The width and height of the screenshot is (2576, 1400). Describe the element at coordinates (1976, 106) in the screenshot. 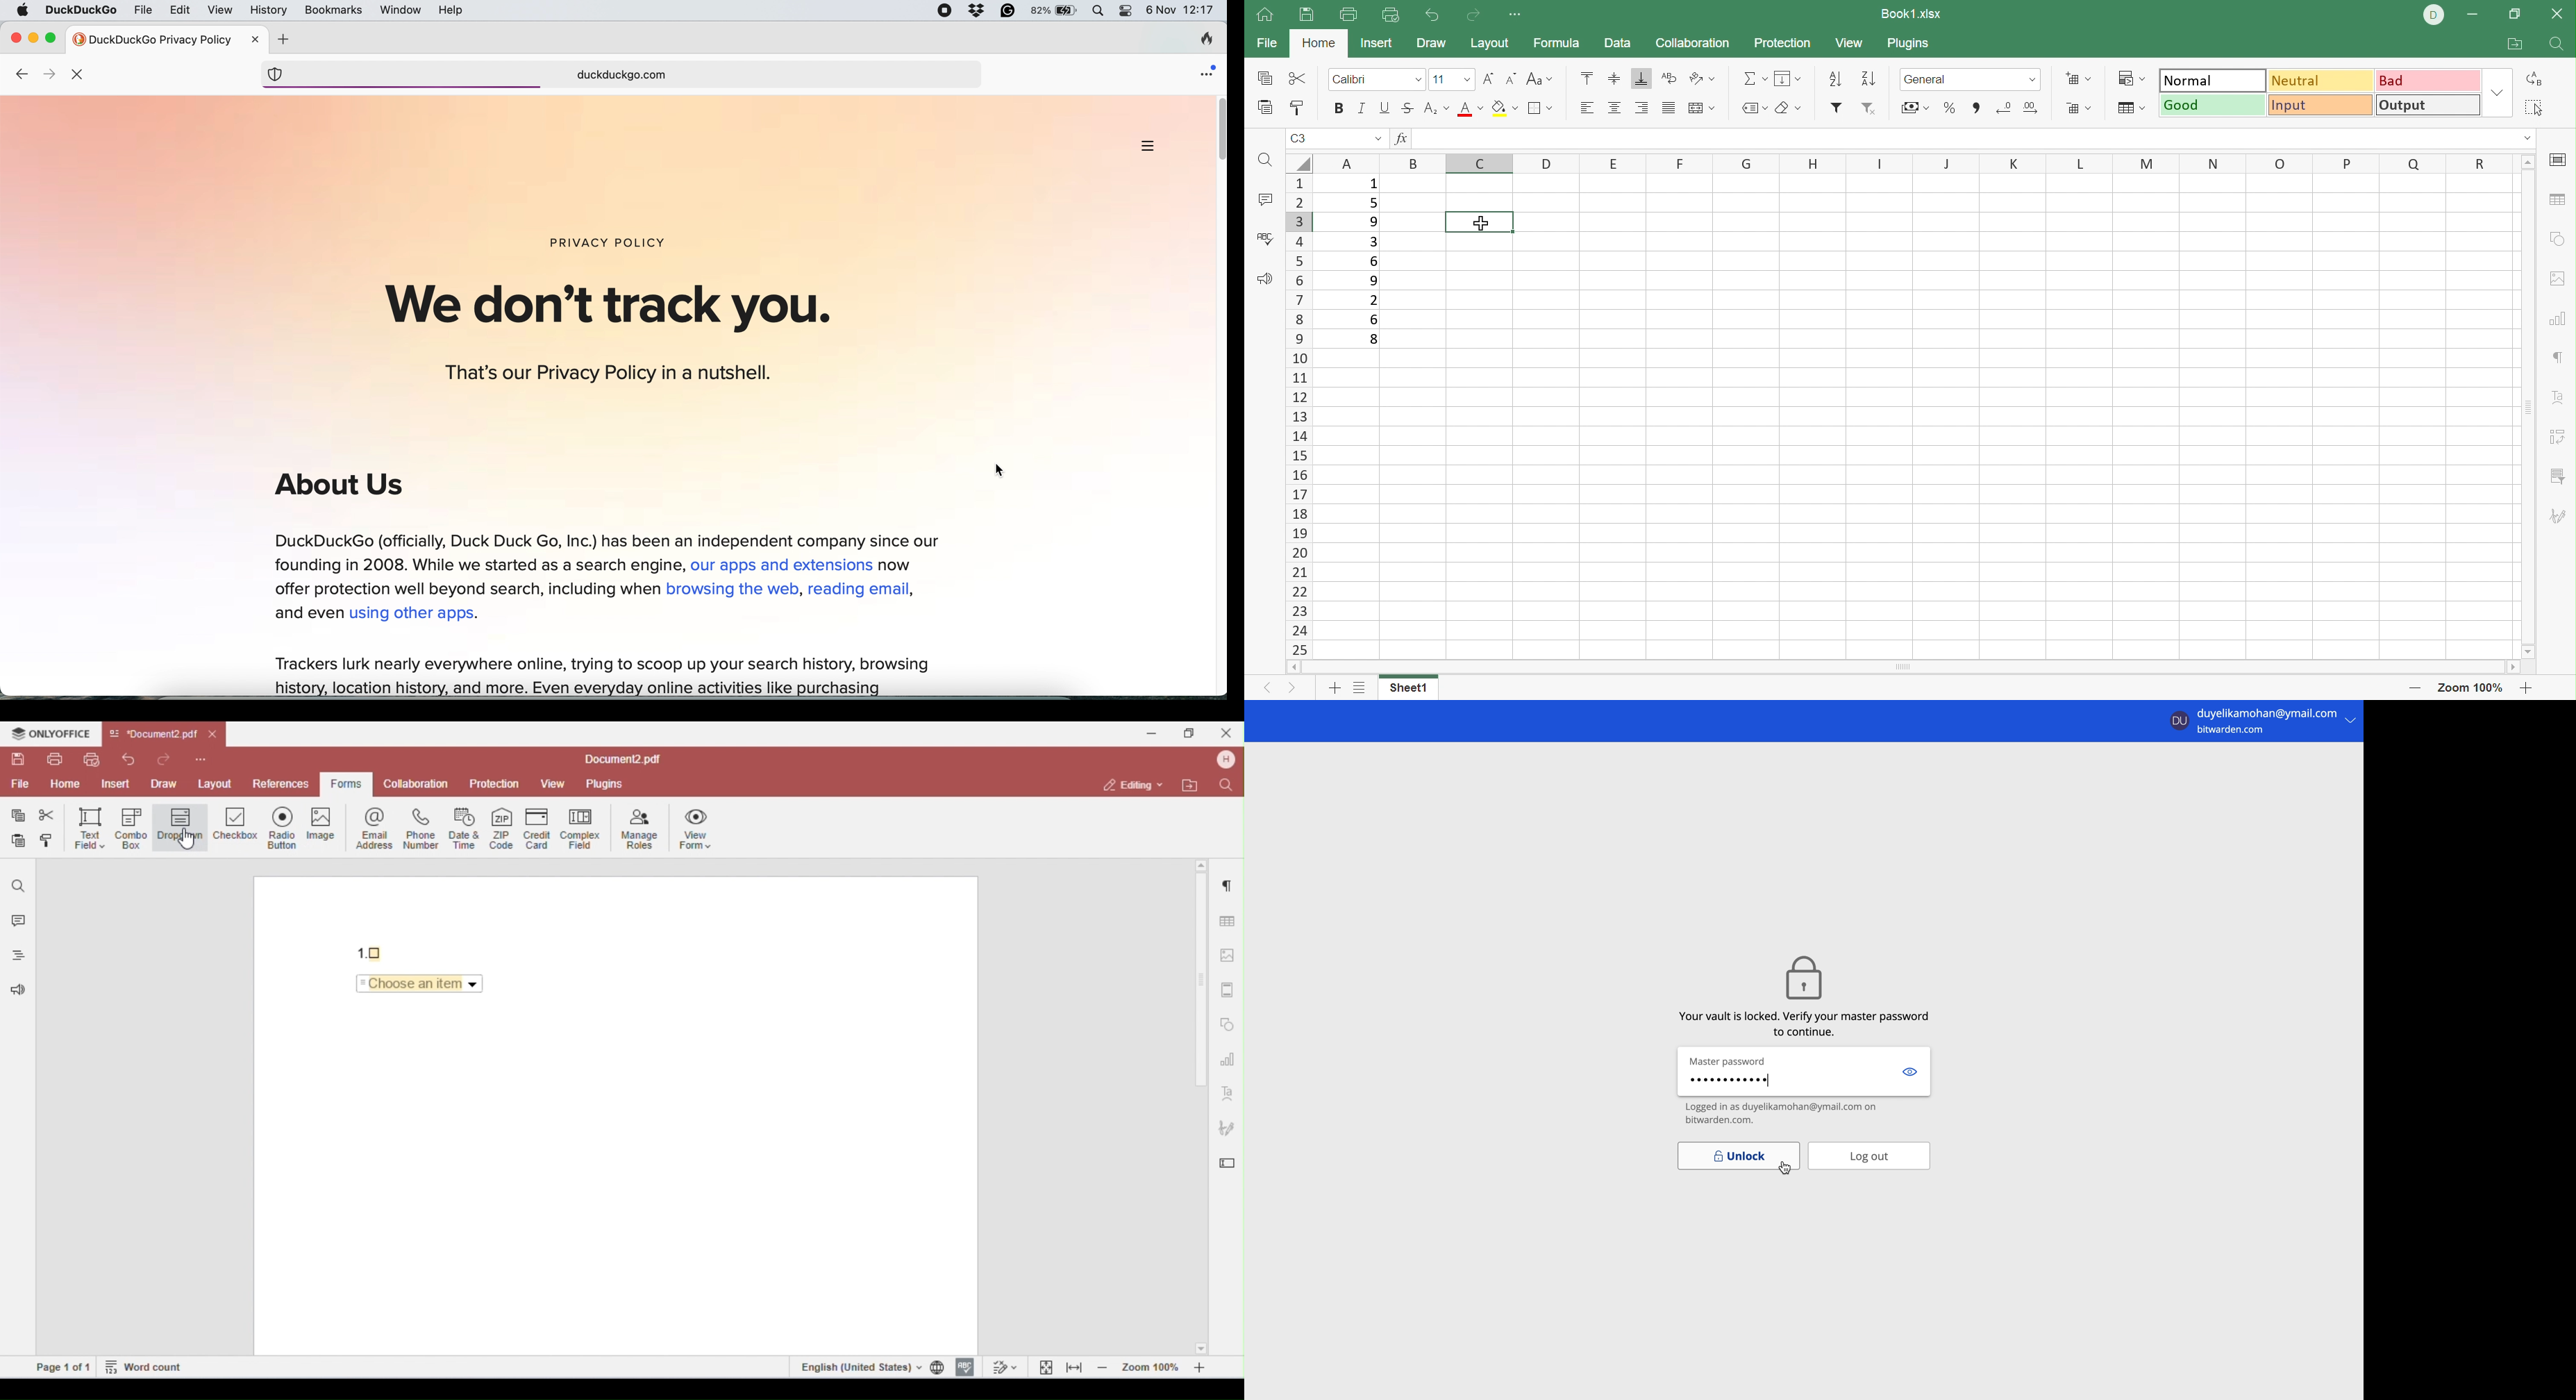

I see `Comma style` at that location.